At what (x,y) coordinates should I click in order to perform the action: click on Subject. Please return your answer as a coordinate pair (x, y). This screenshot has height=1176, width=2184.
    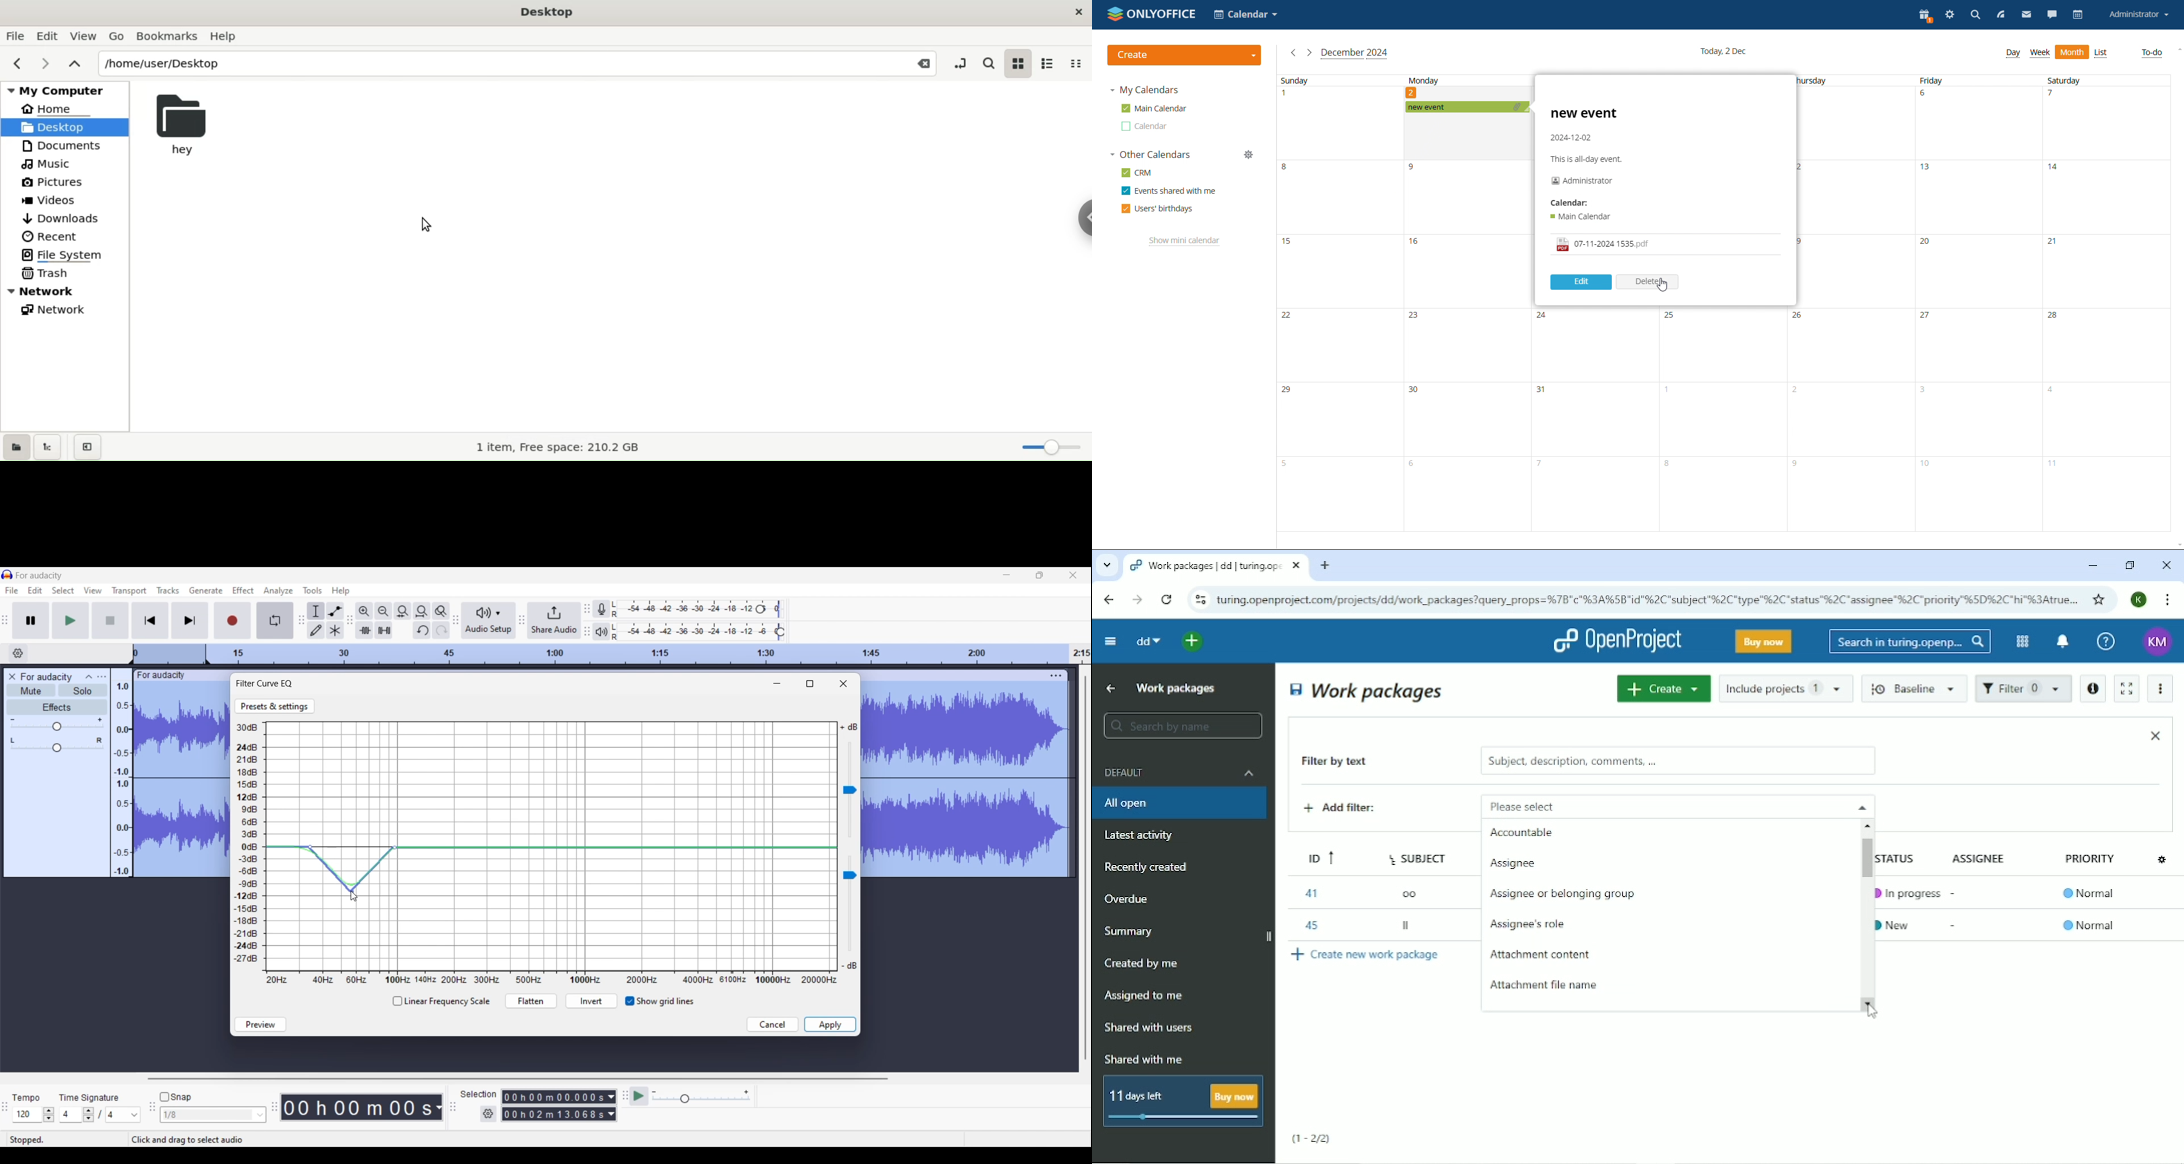
    Looking at the image, I should click on (1420, 855).